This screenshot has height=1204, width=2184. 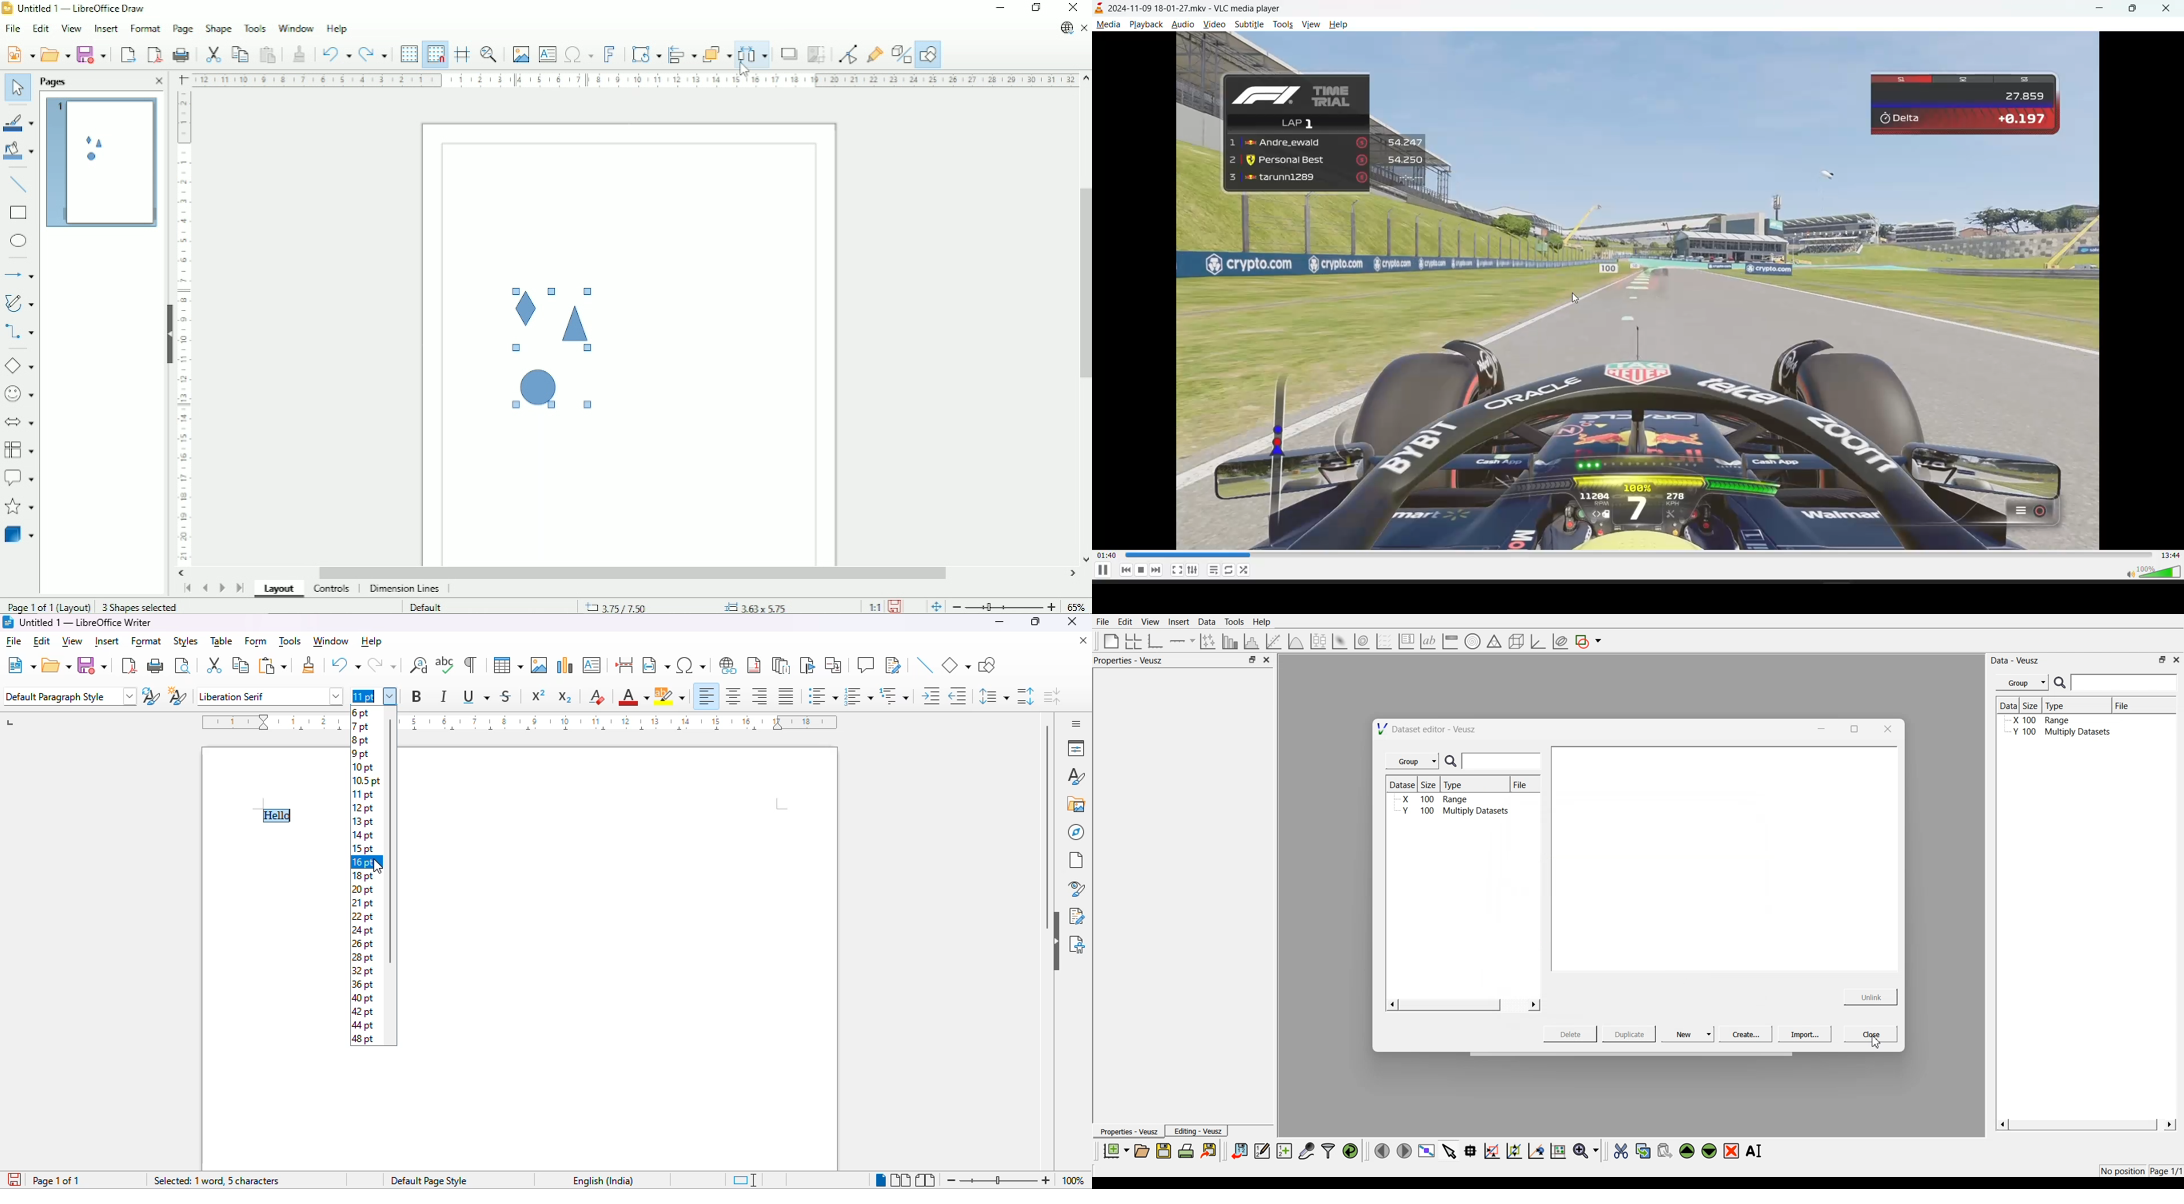 I want to click on plot bar chart, so click(x=1230, y=642).